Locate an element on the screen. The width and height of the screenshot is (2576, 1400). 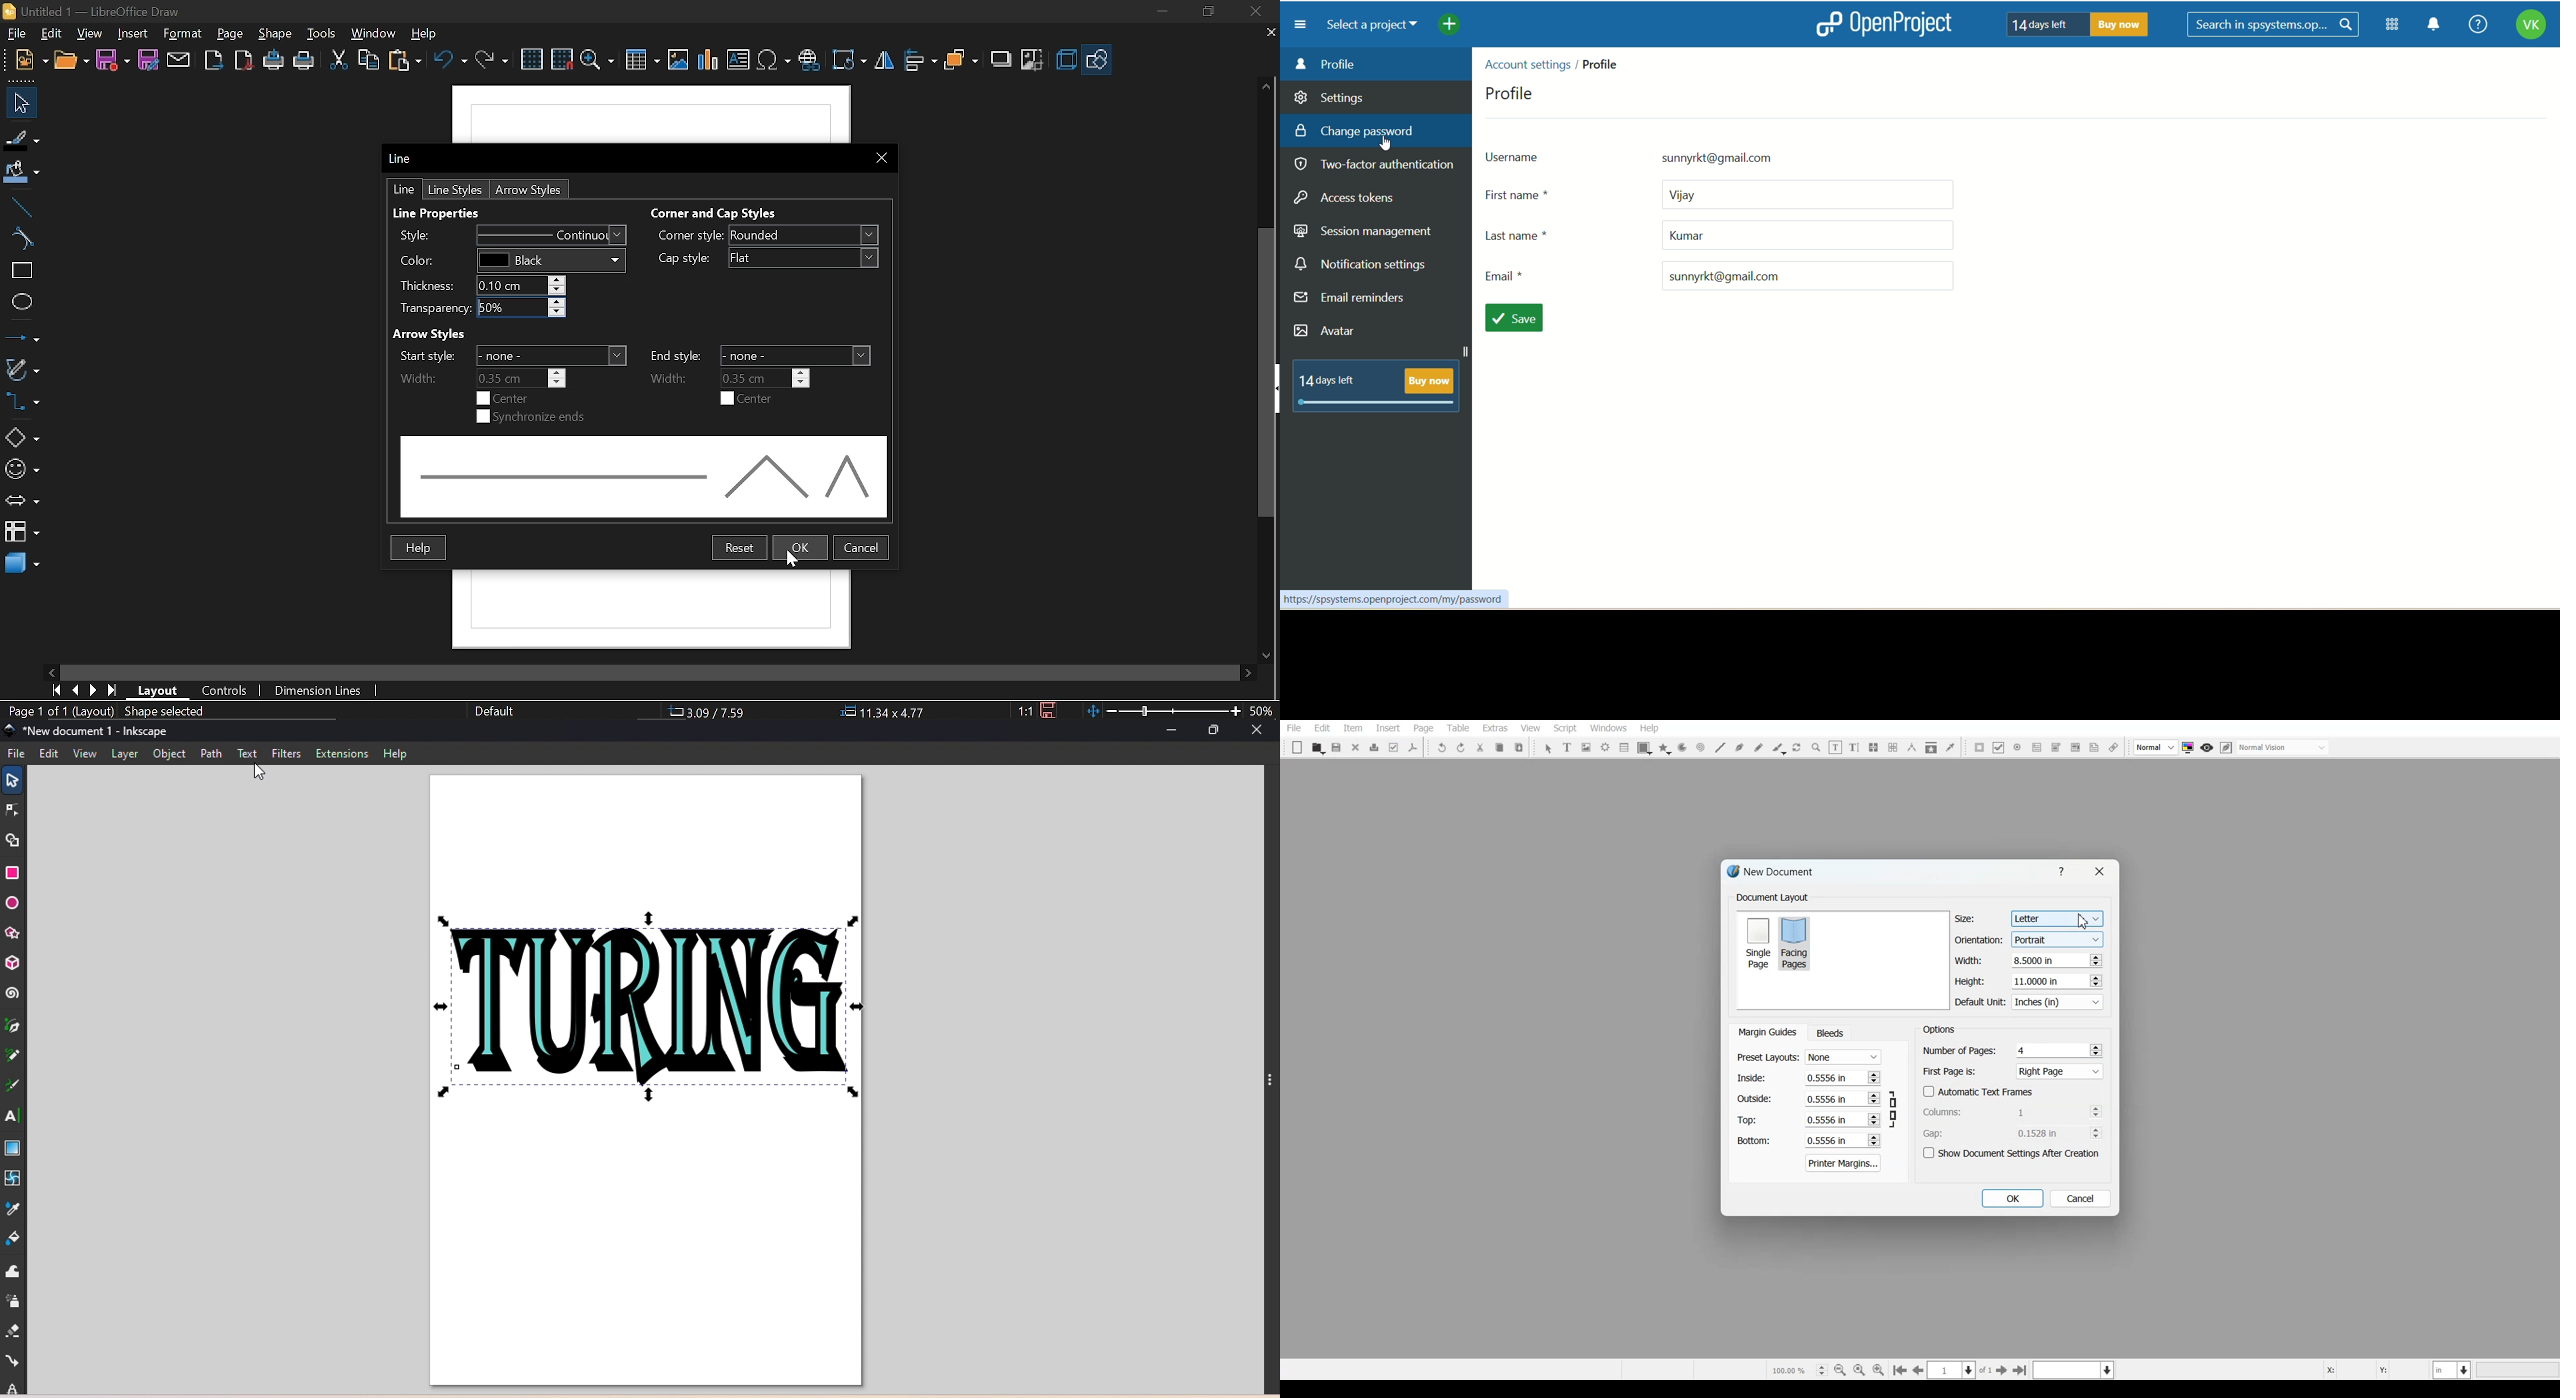
ellipse is located at coordinates (18, 301).